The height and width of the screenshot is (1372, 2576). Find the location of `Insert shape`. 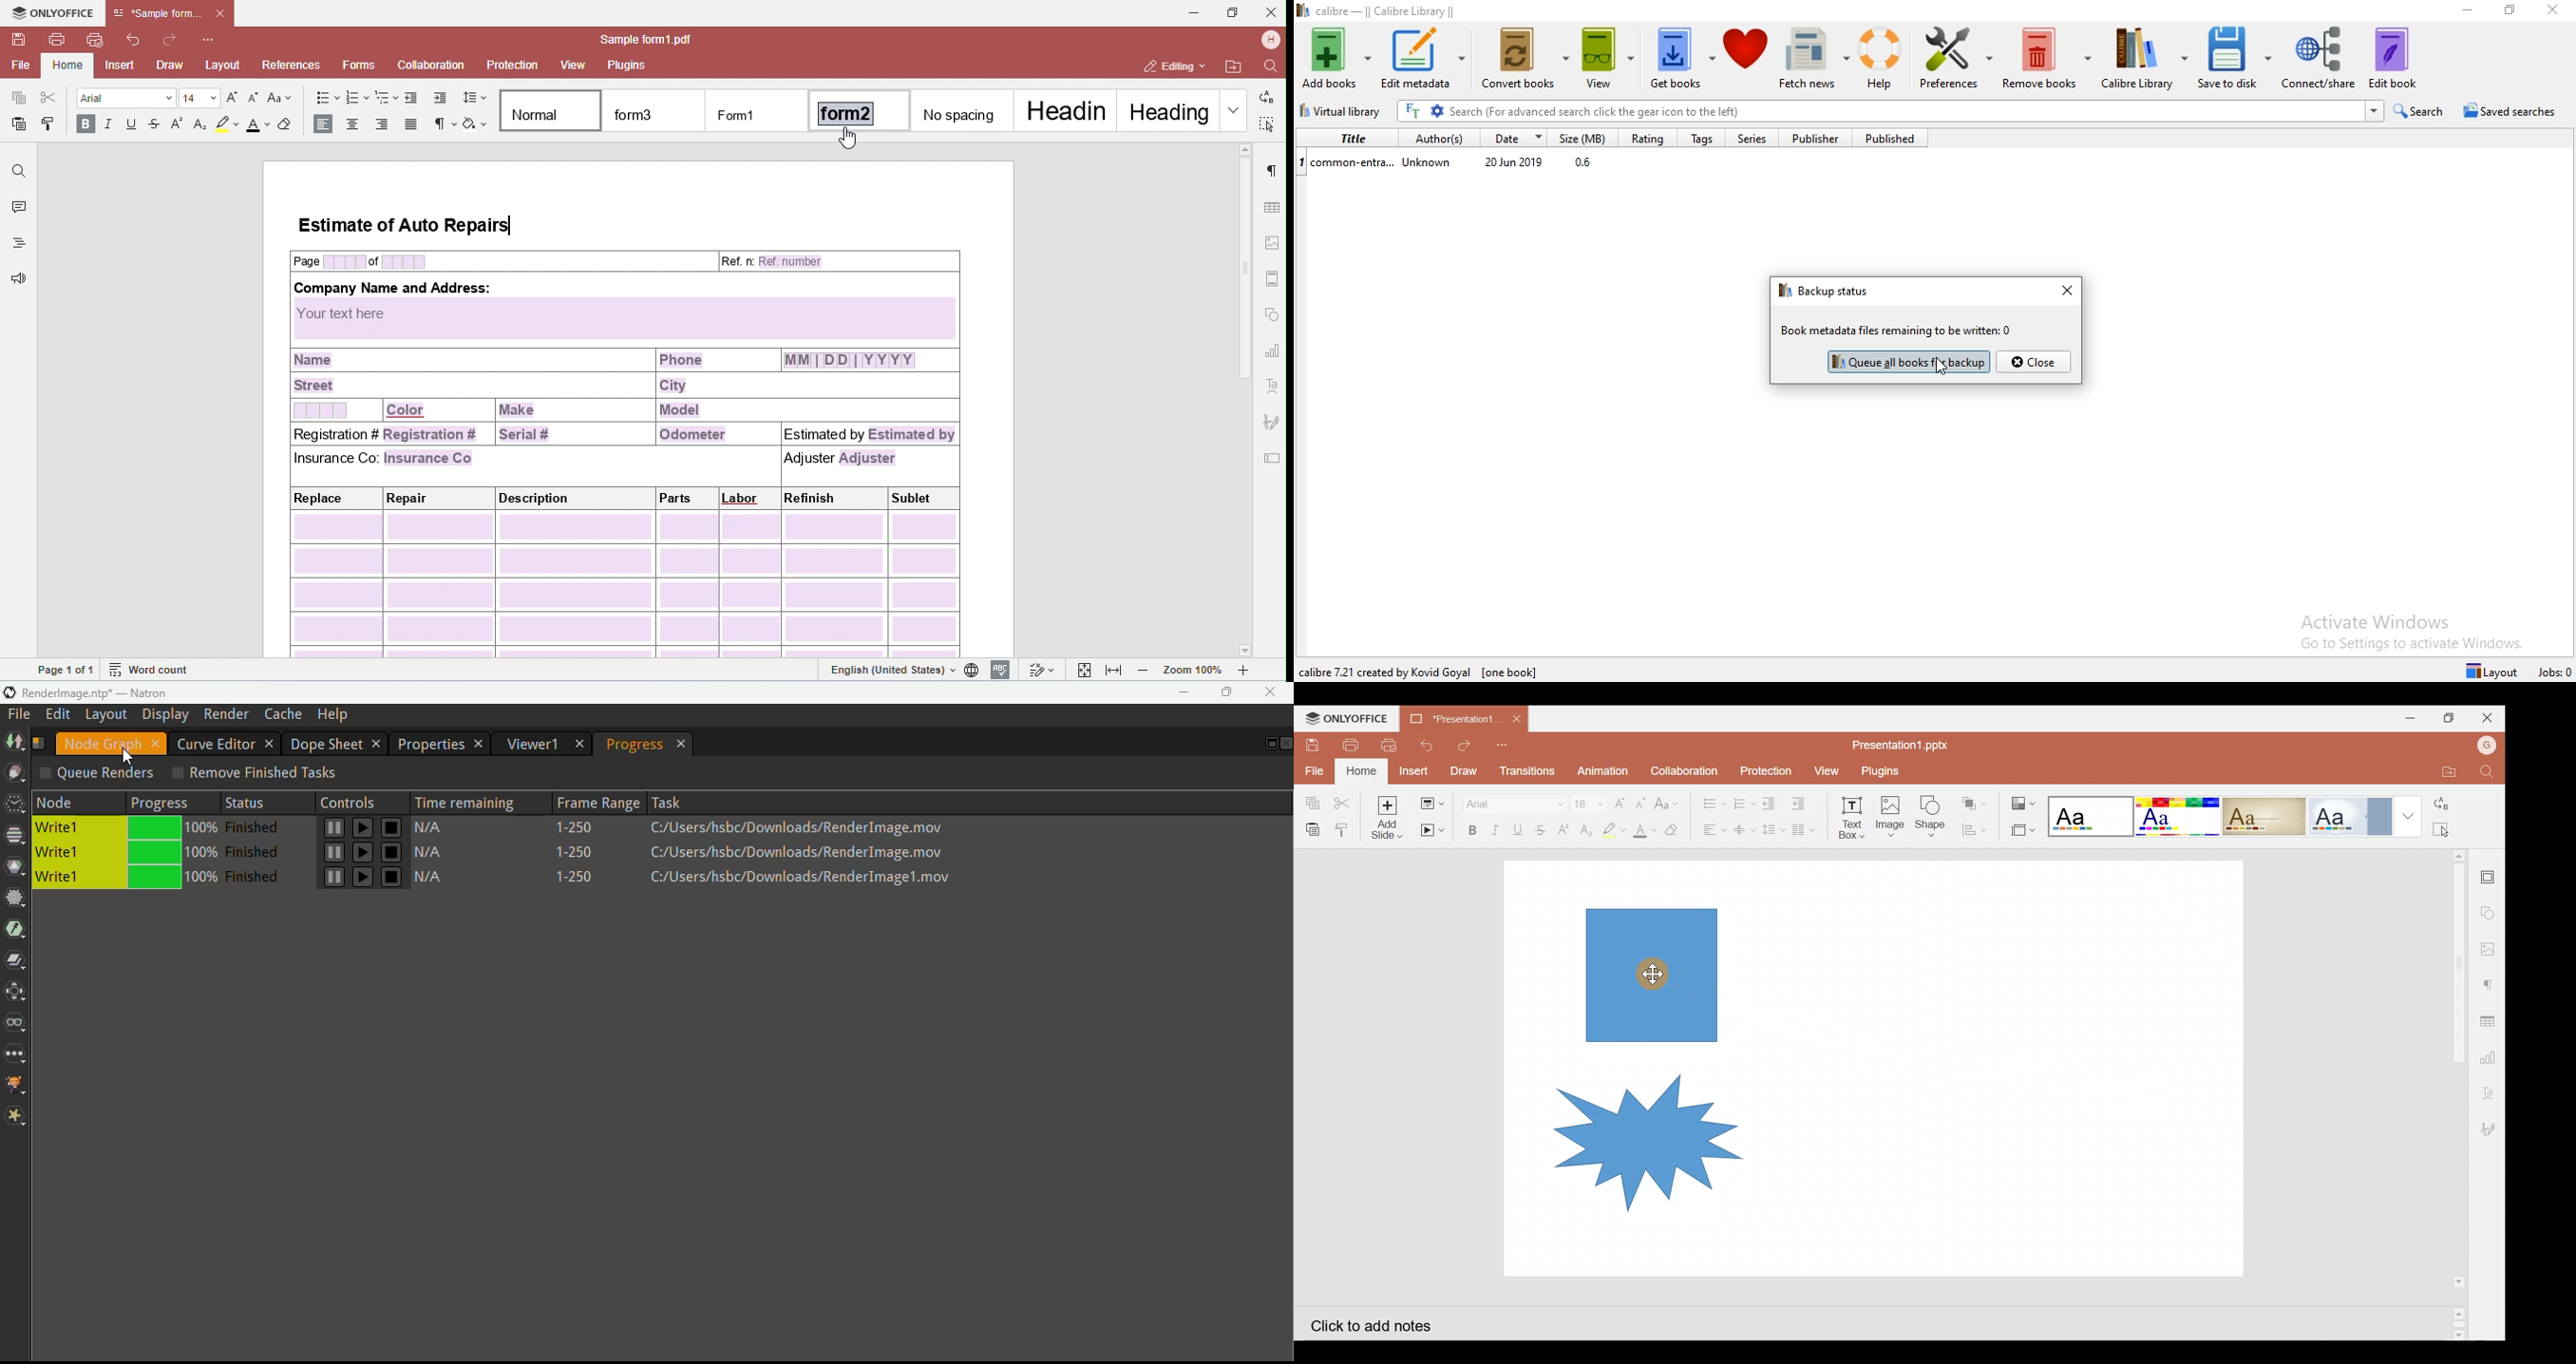

Insert shape is located at coordinates (1930, 811).